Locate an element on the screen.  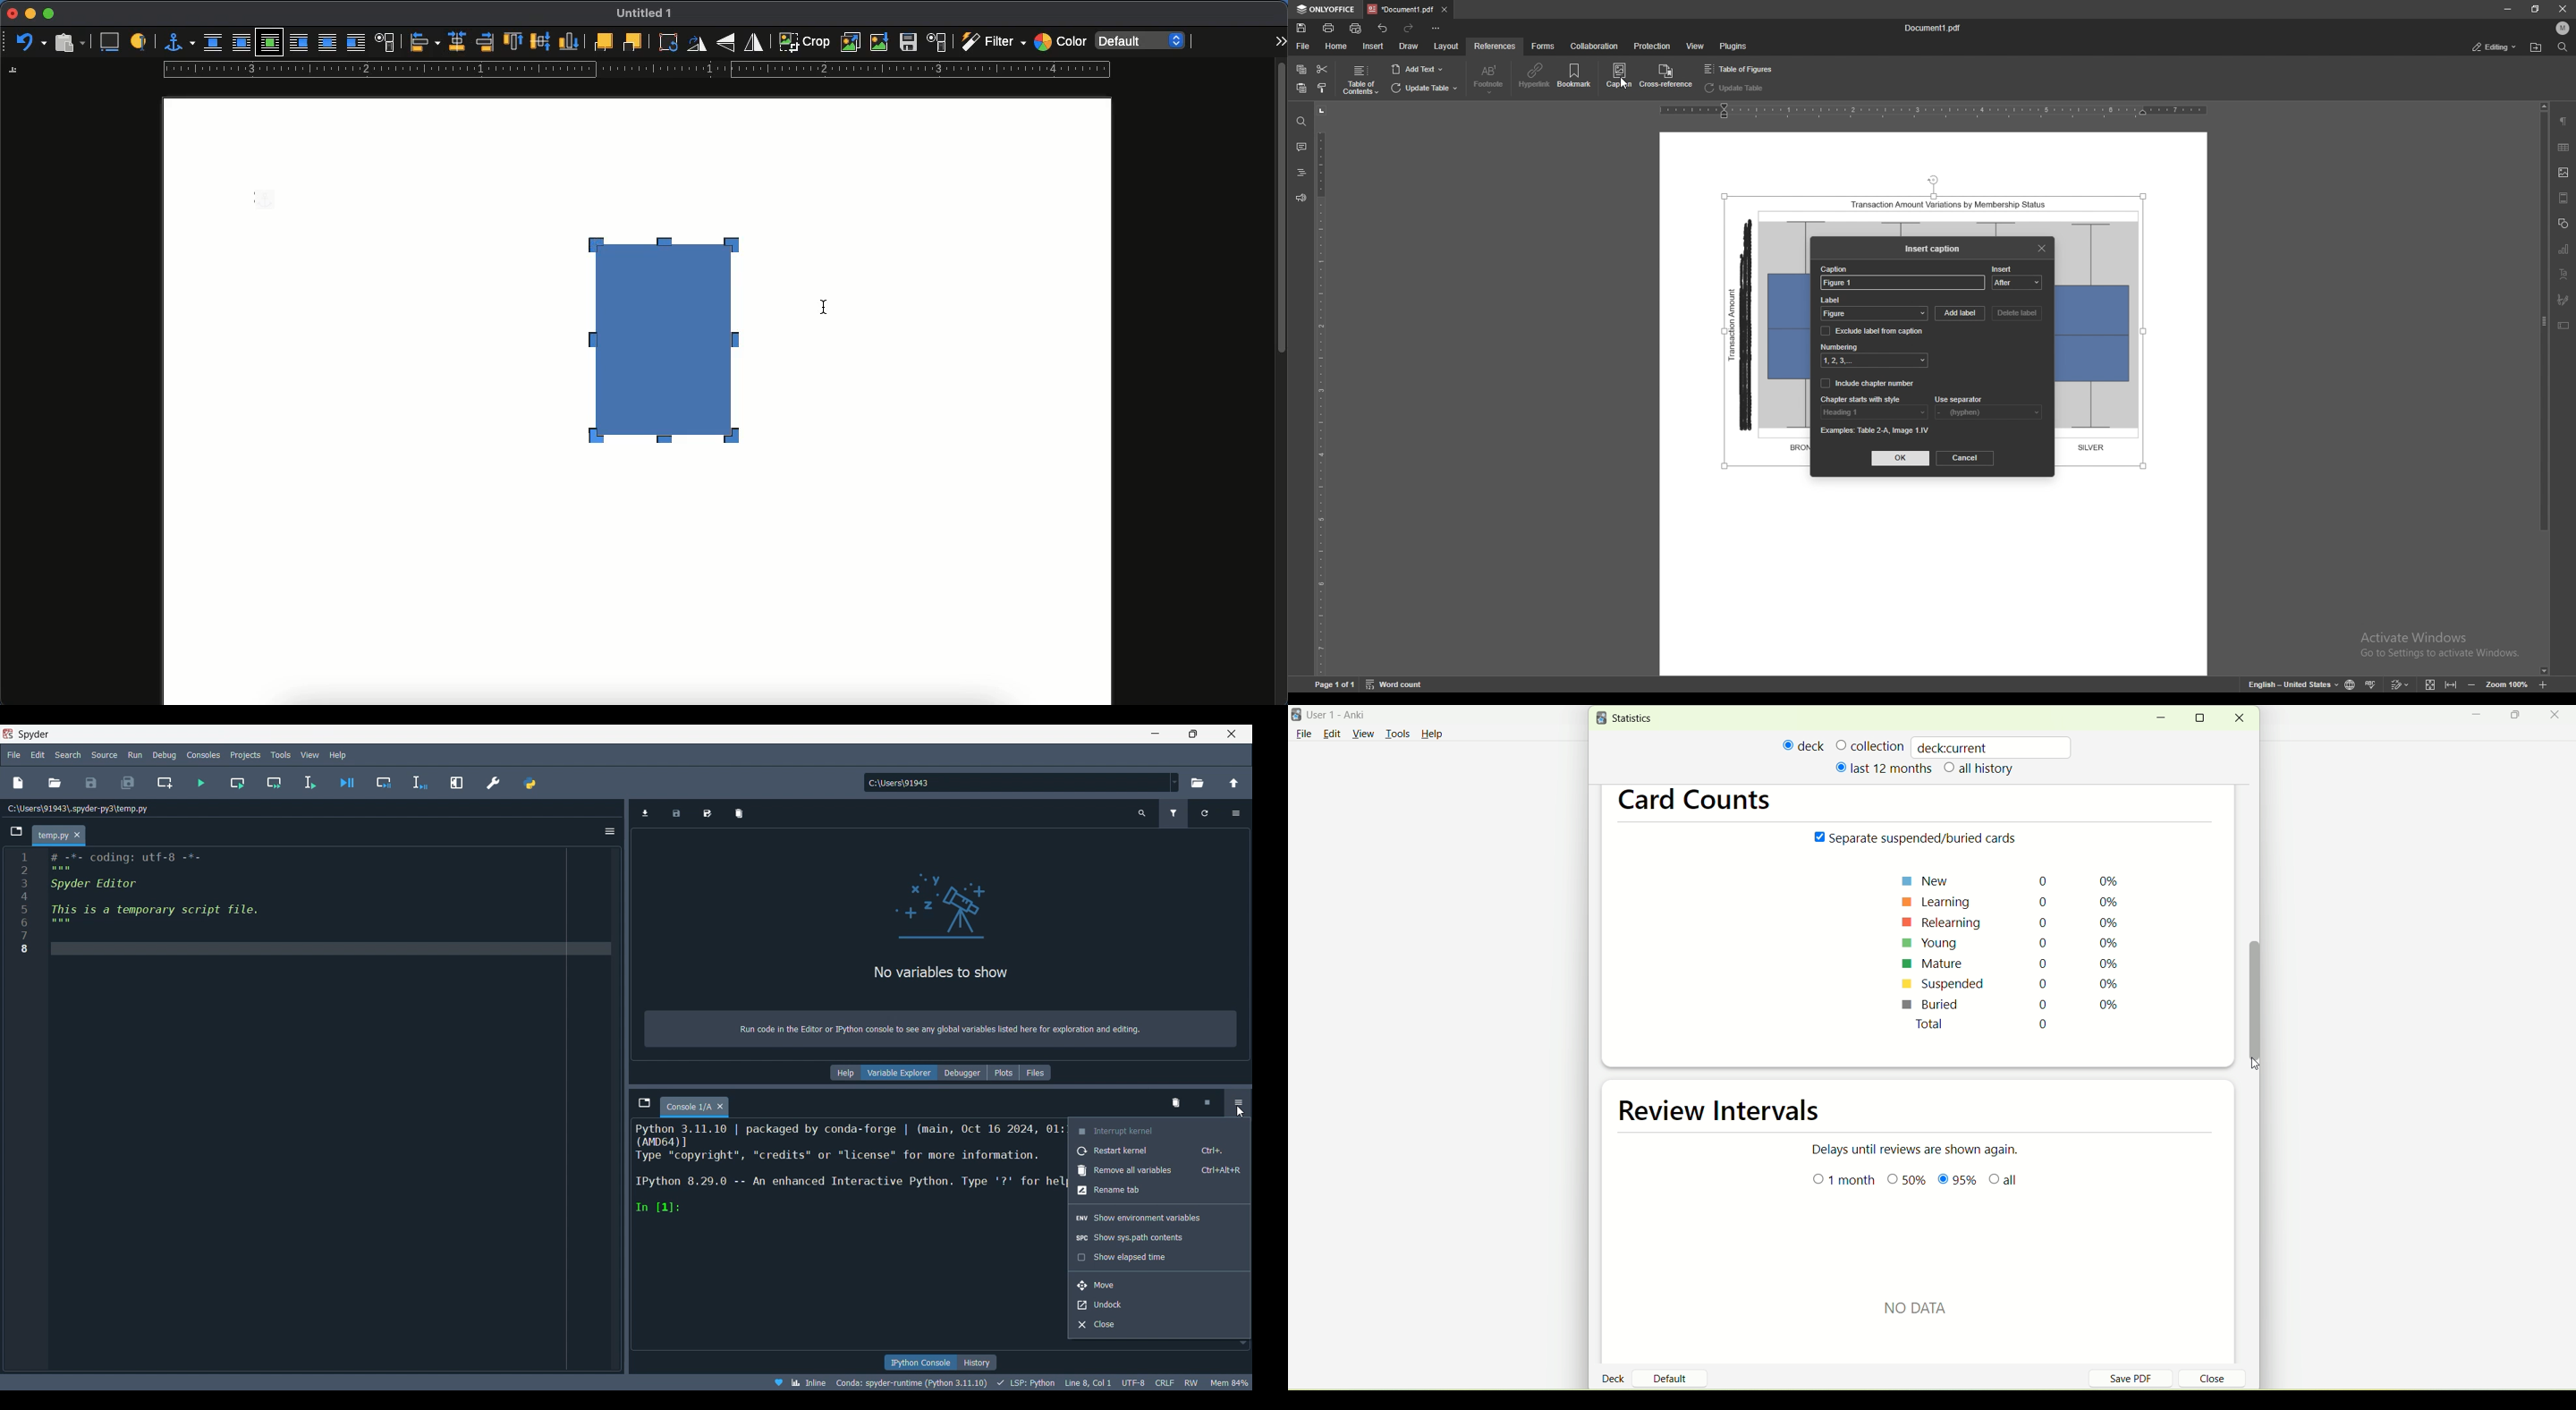
Run file is located at coordinates (201, 783).